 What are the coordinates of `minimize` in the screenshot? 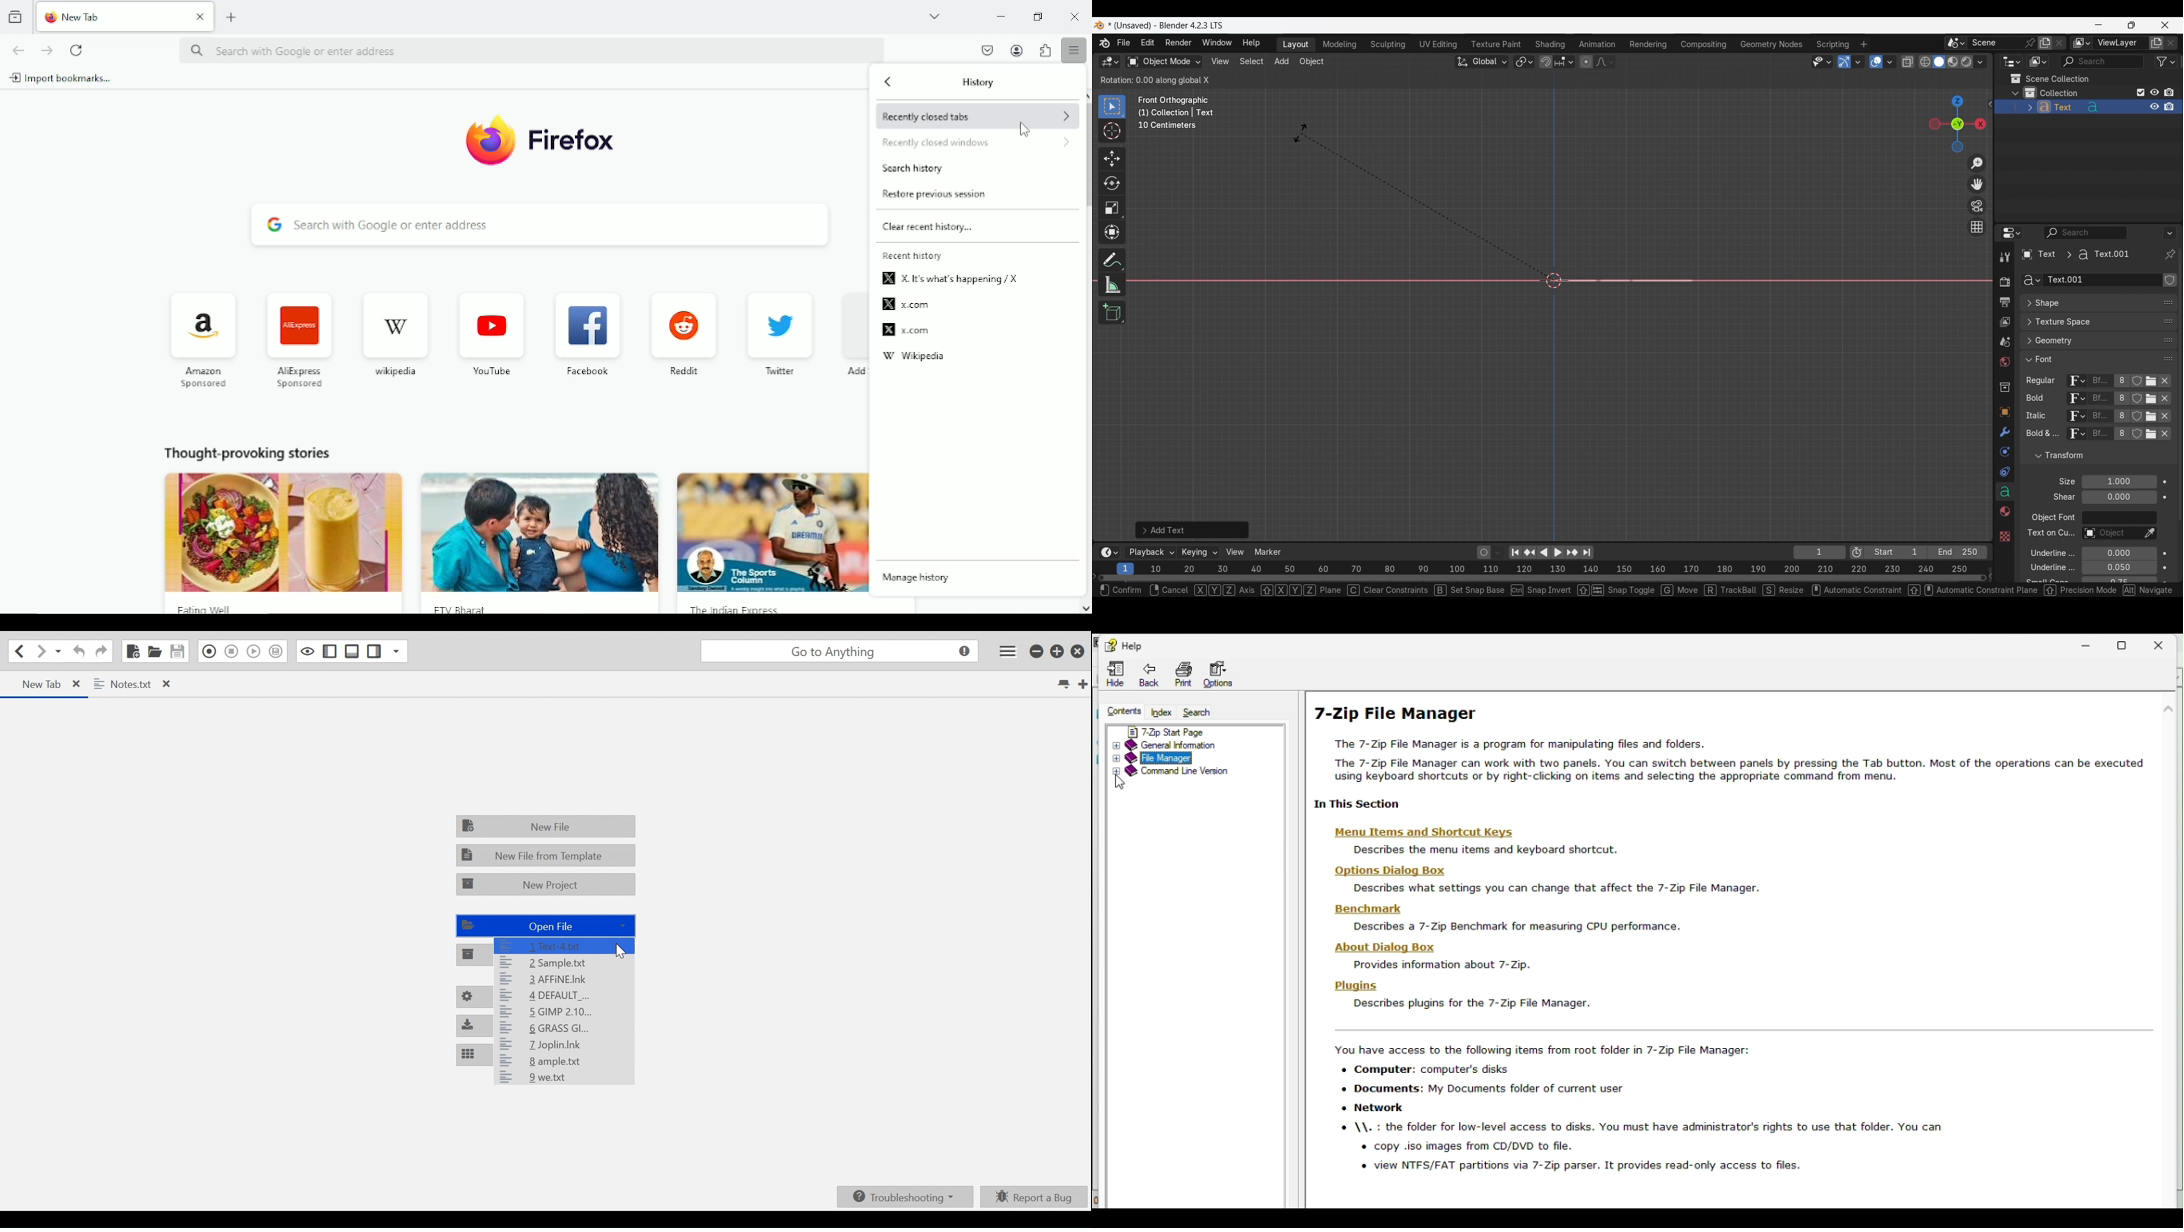 It's located at (1002, 16).